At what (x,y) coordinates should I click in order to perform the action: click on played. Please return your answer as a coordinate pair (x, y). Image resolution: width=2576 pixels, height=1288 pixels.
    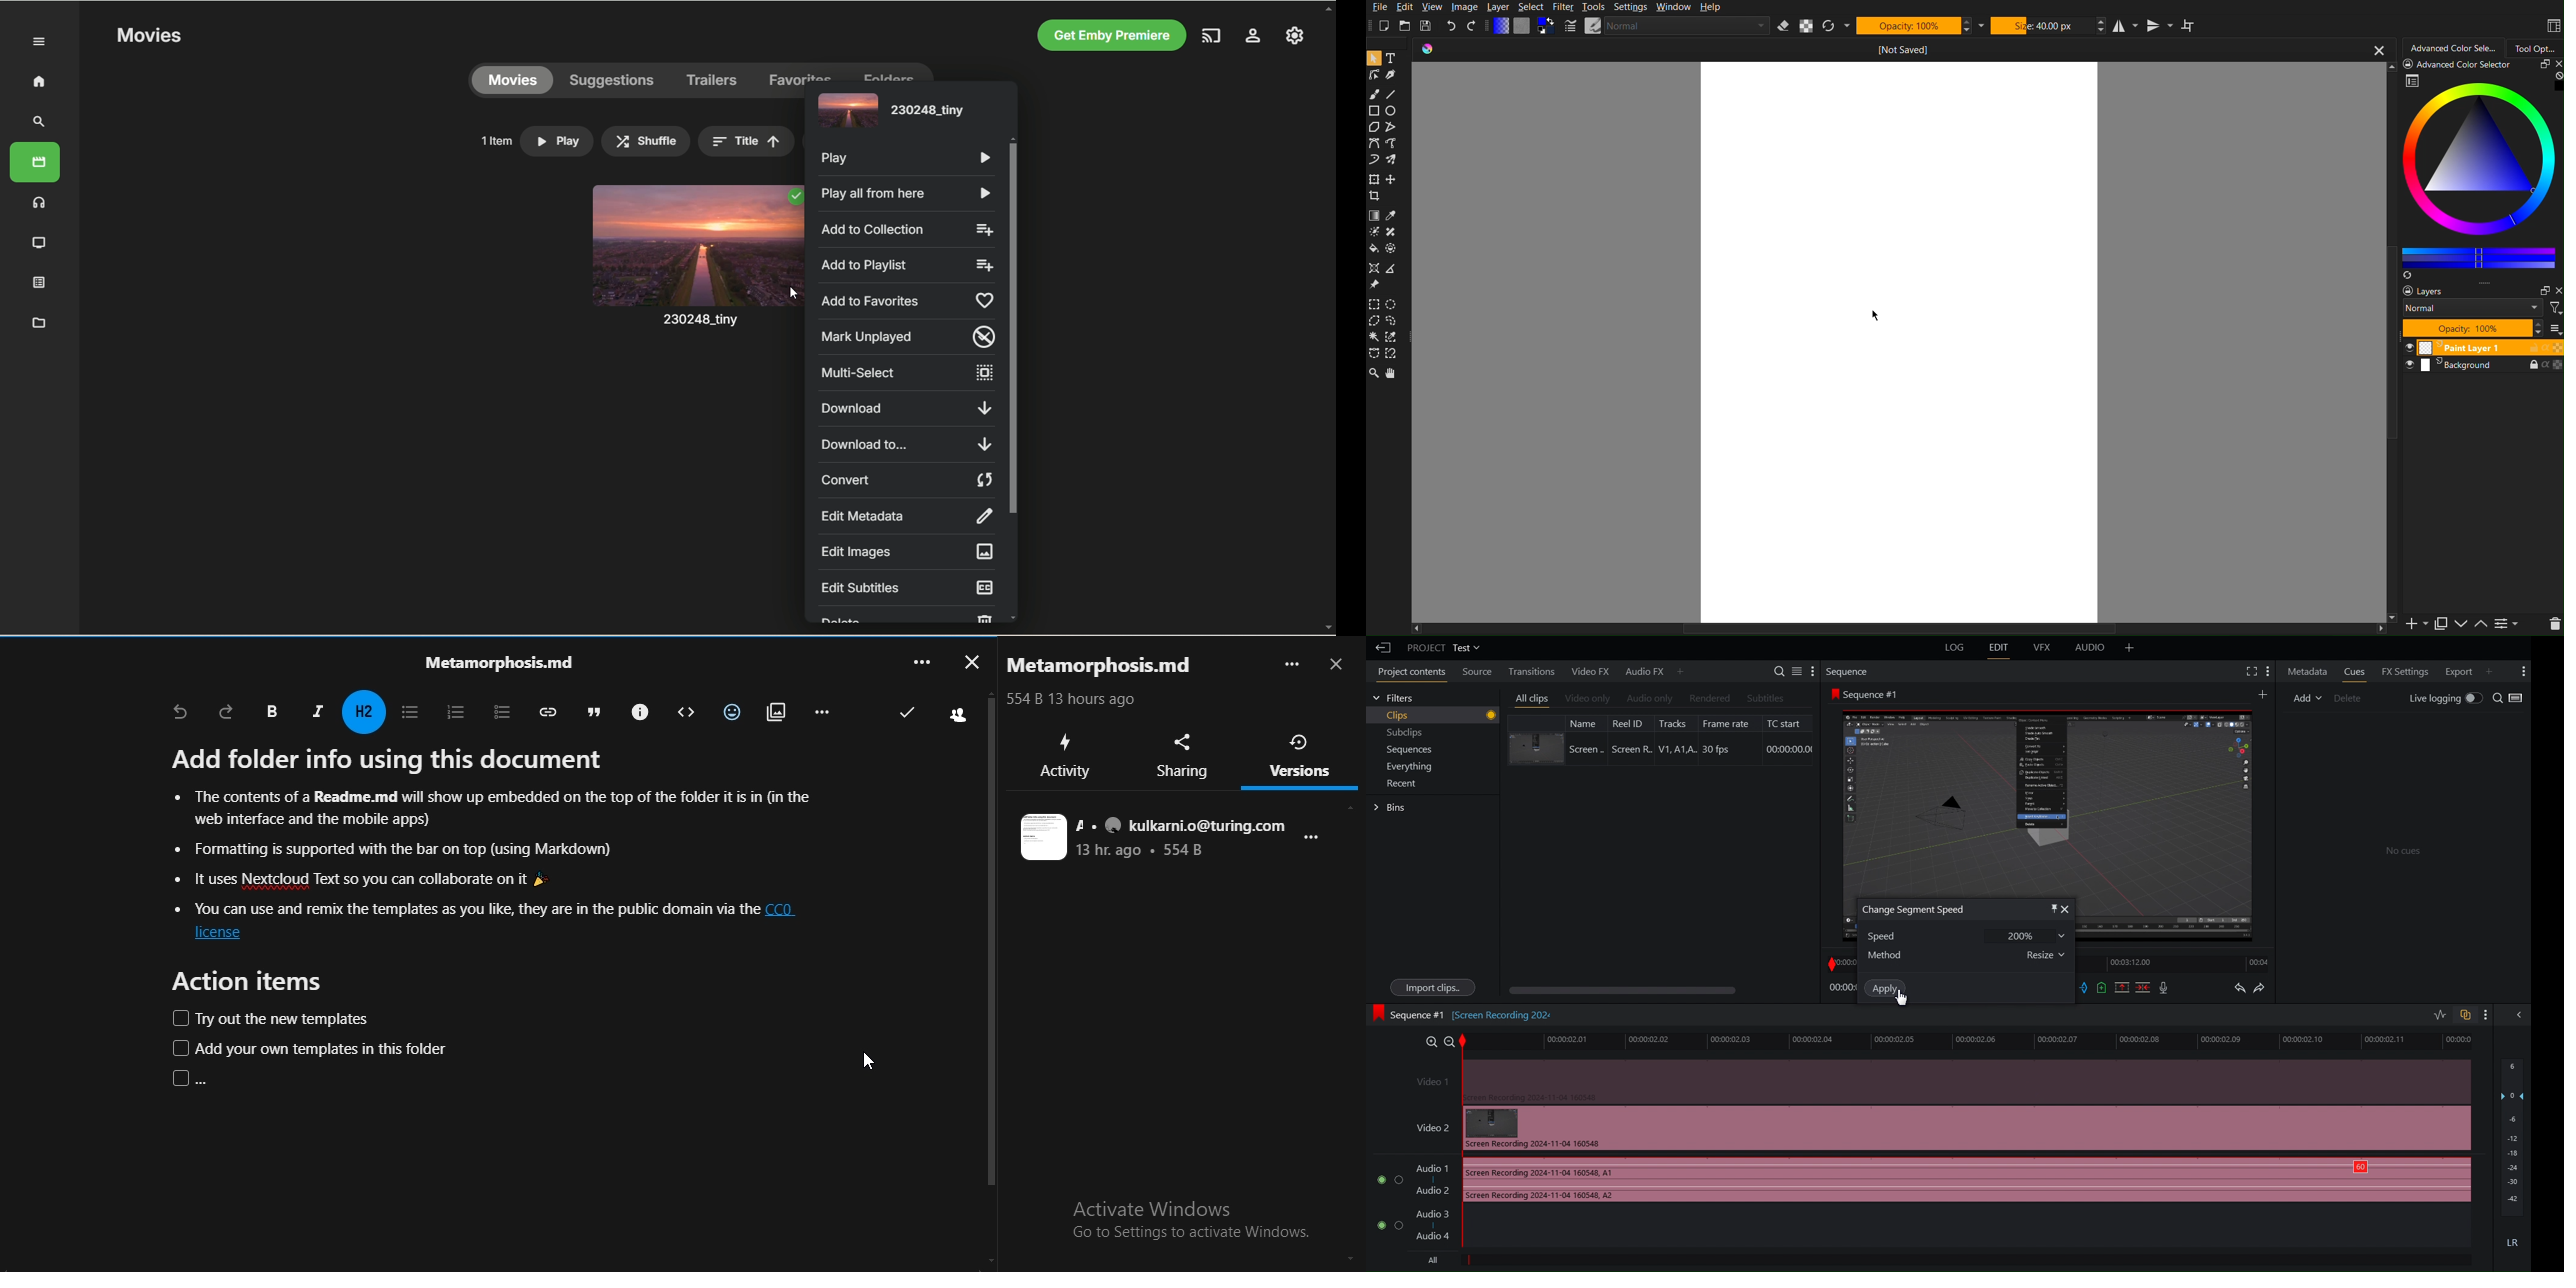
    Looking at the image, I should click on (794, 197).